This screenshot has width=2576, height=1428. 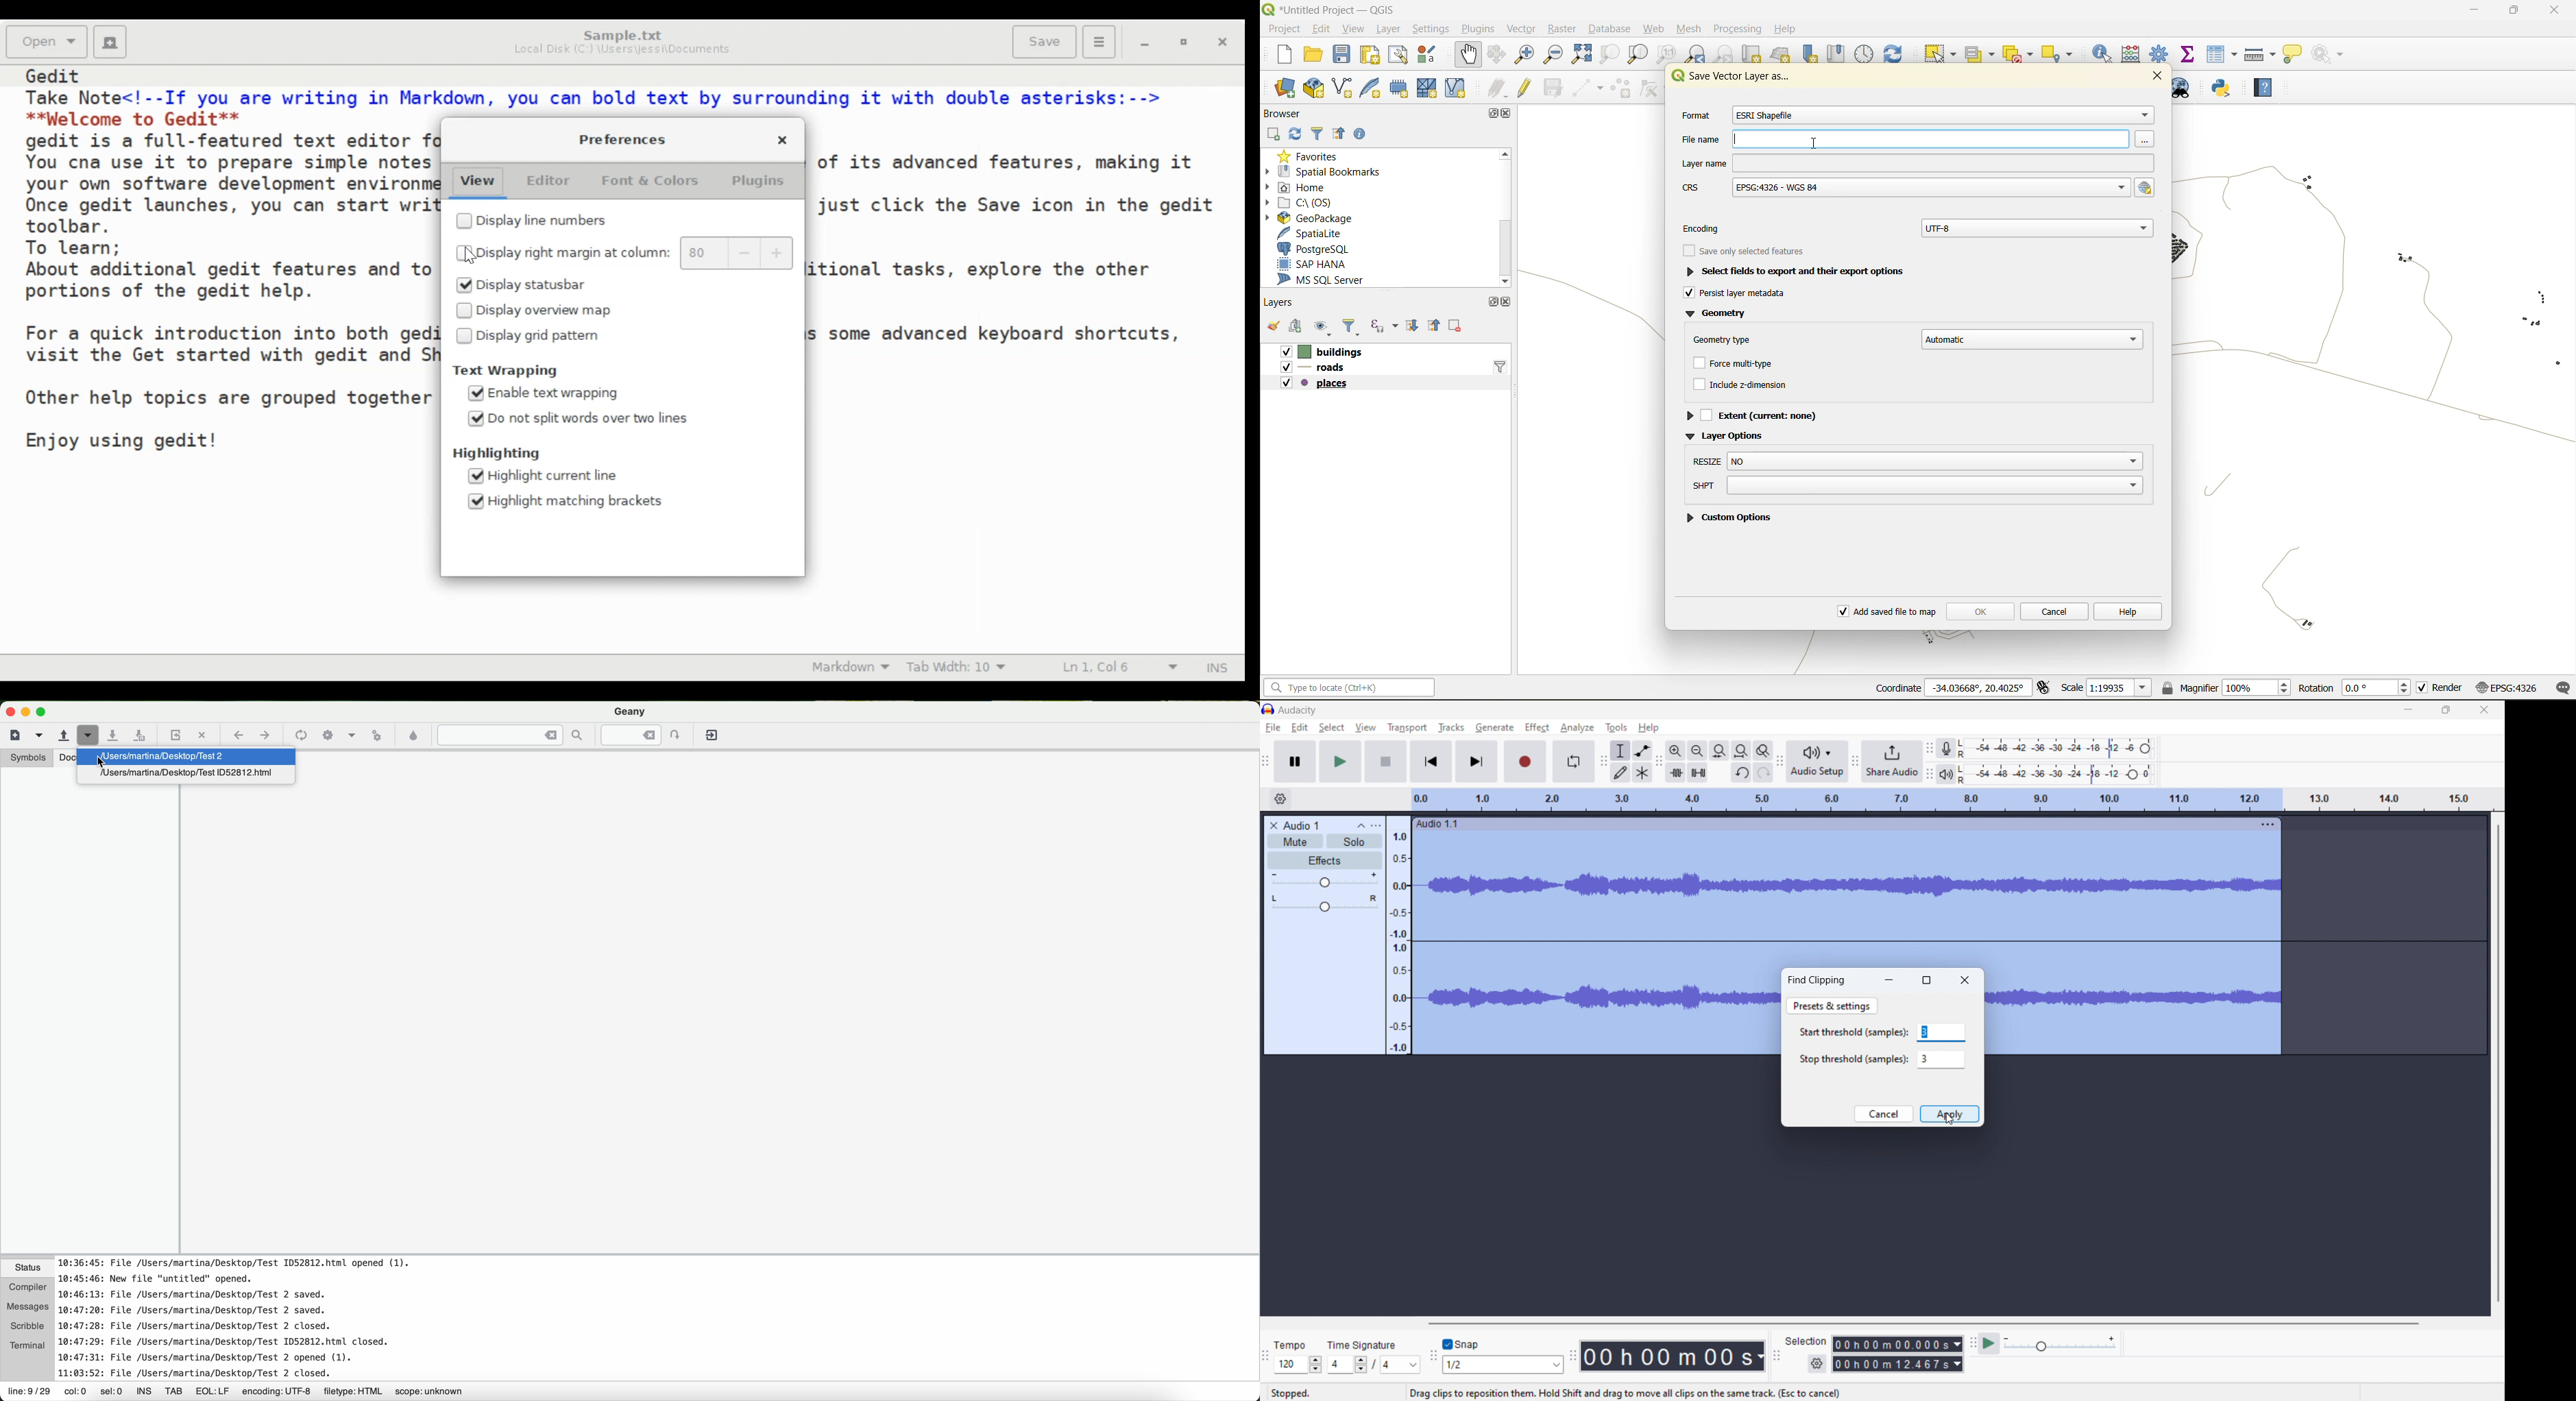 What do you see at coordinates (1318, 249) in the screenshot?
I see `postgresql` at bounding box center [1318, 249].